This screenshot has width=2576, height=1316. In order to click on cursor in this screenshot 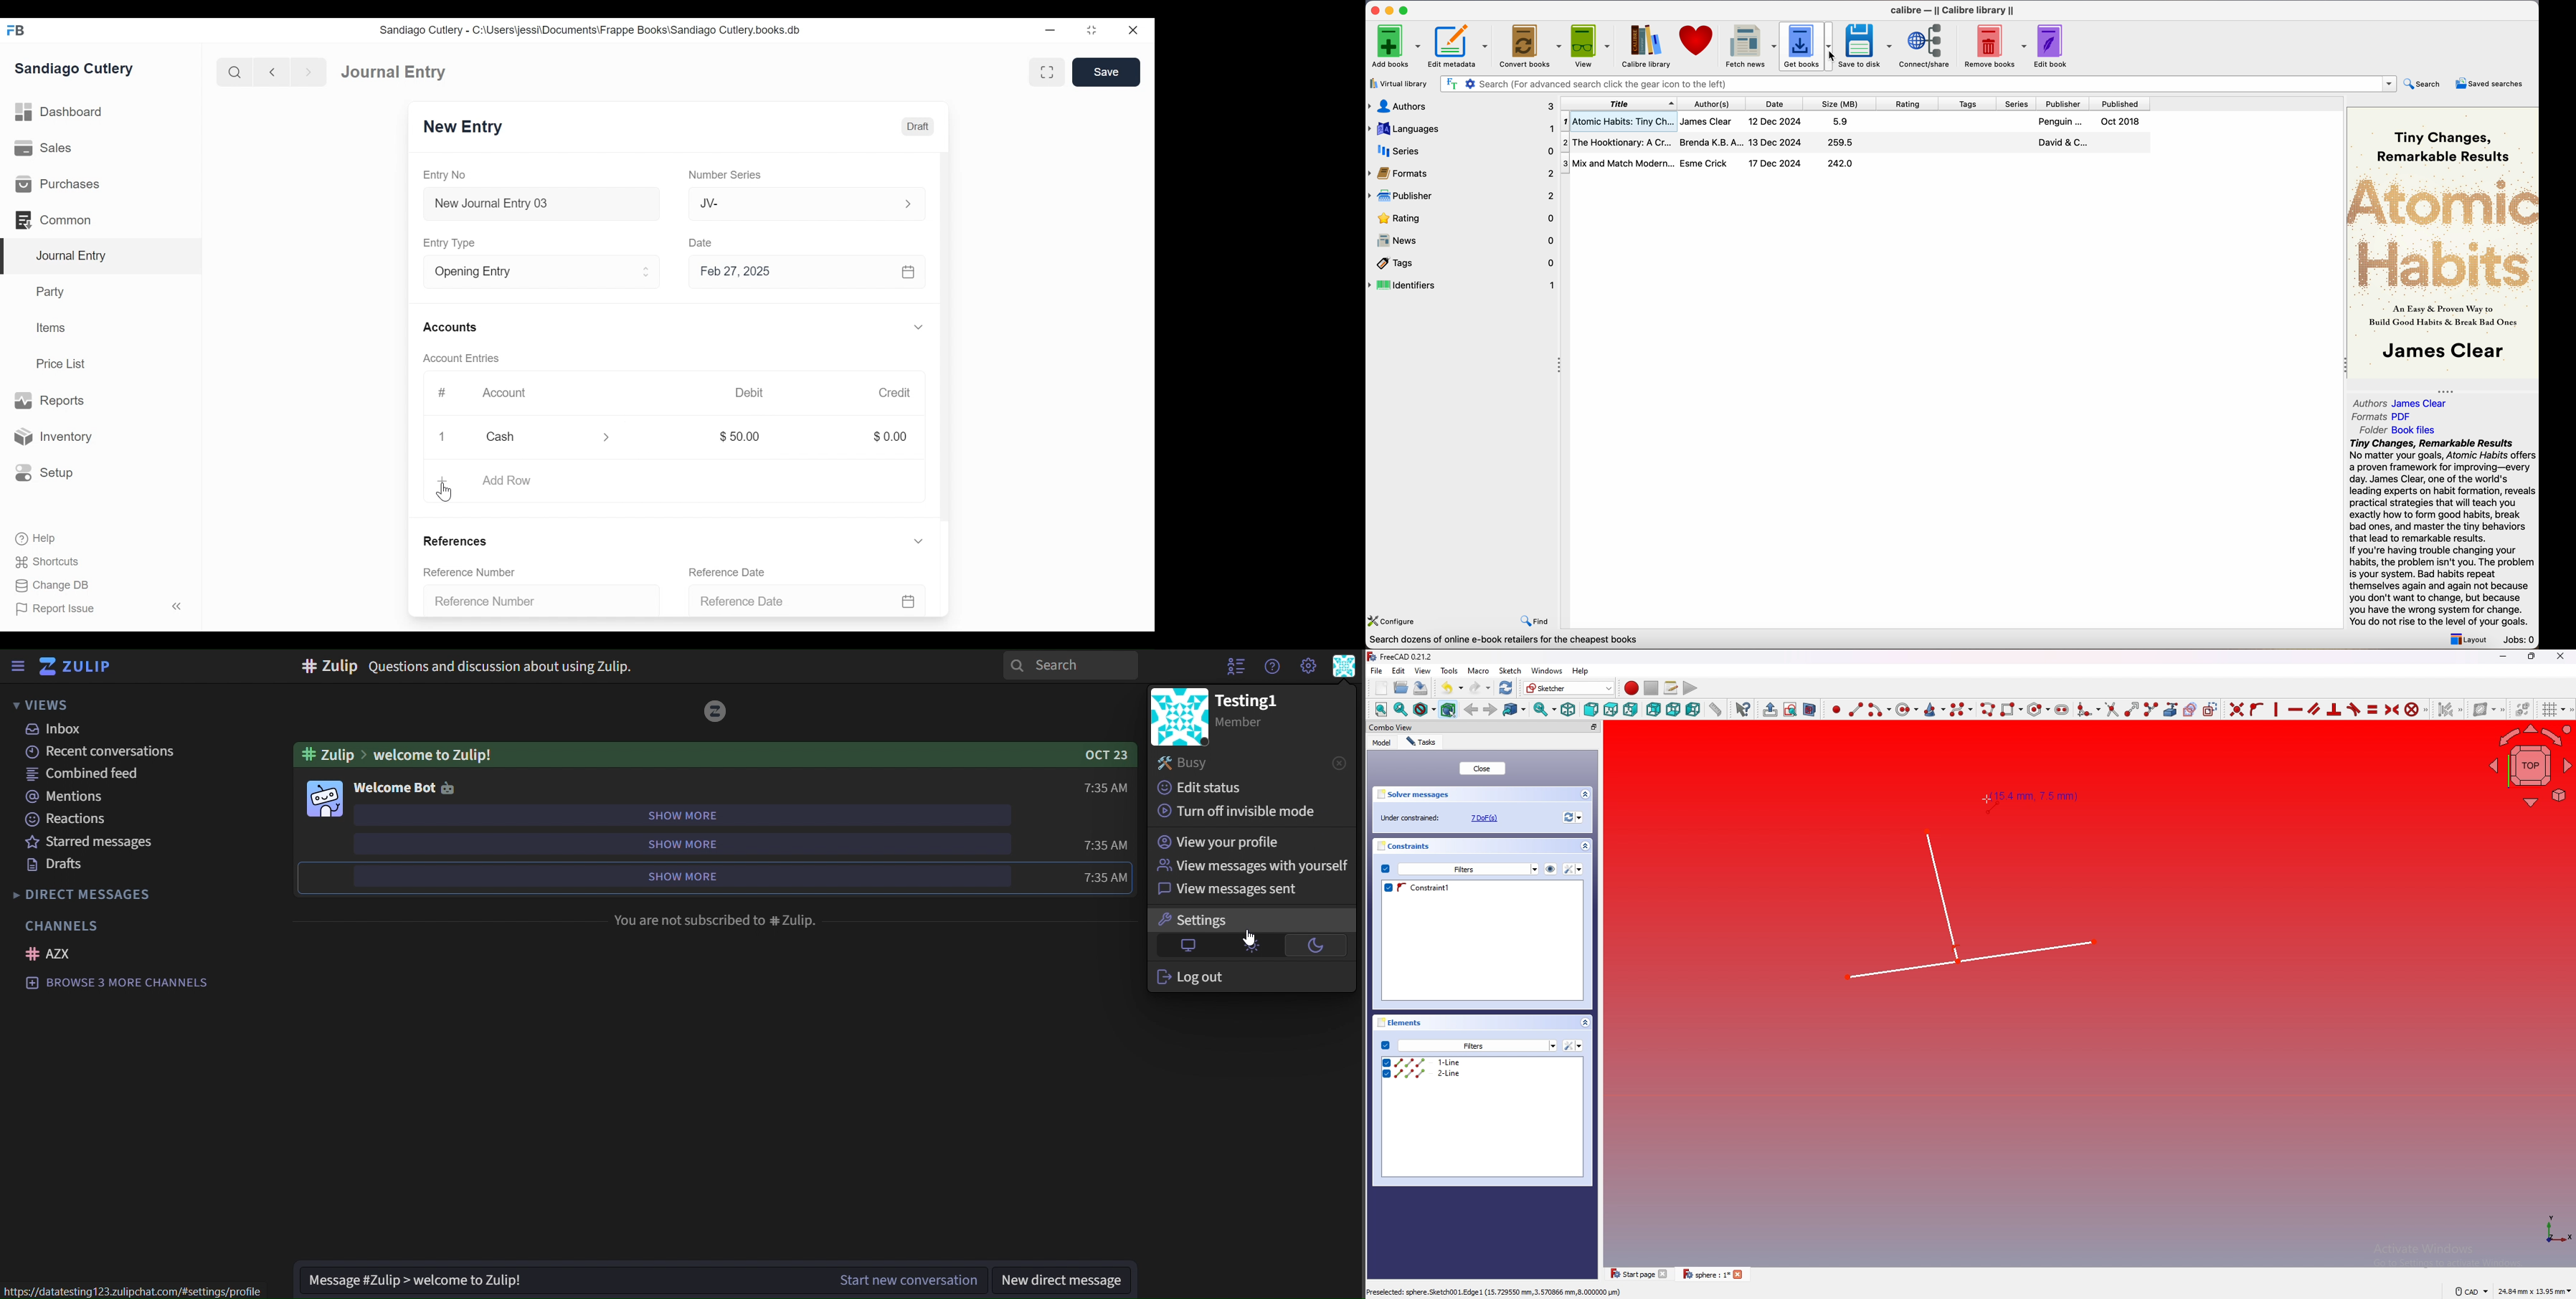, I will do `click(448, 494)`.